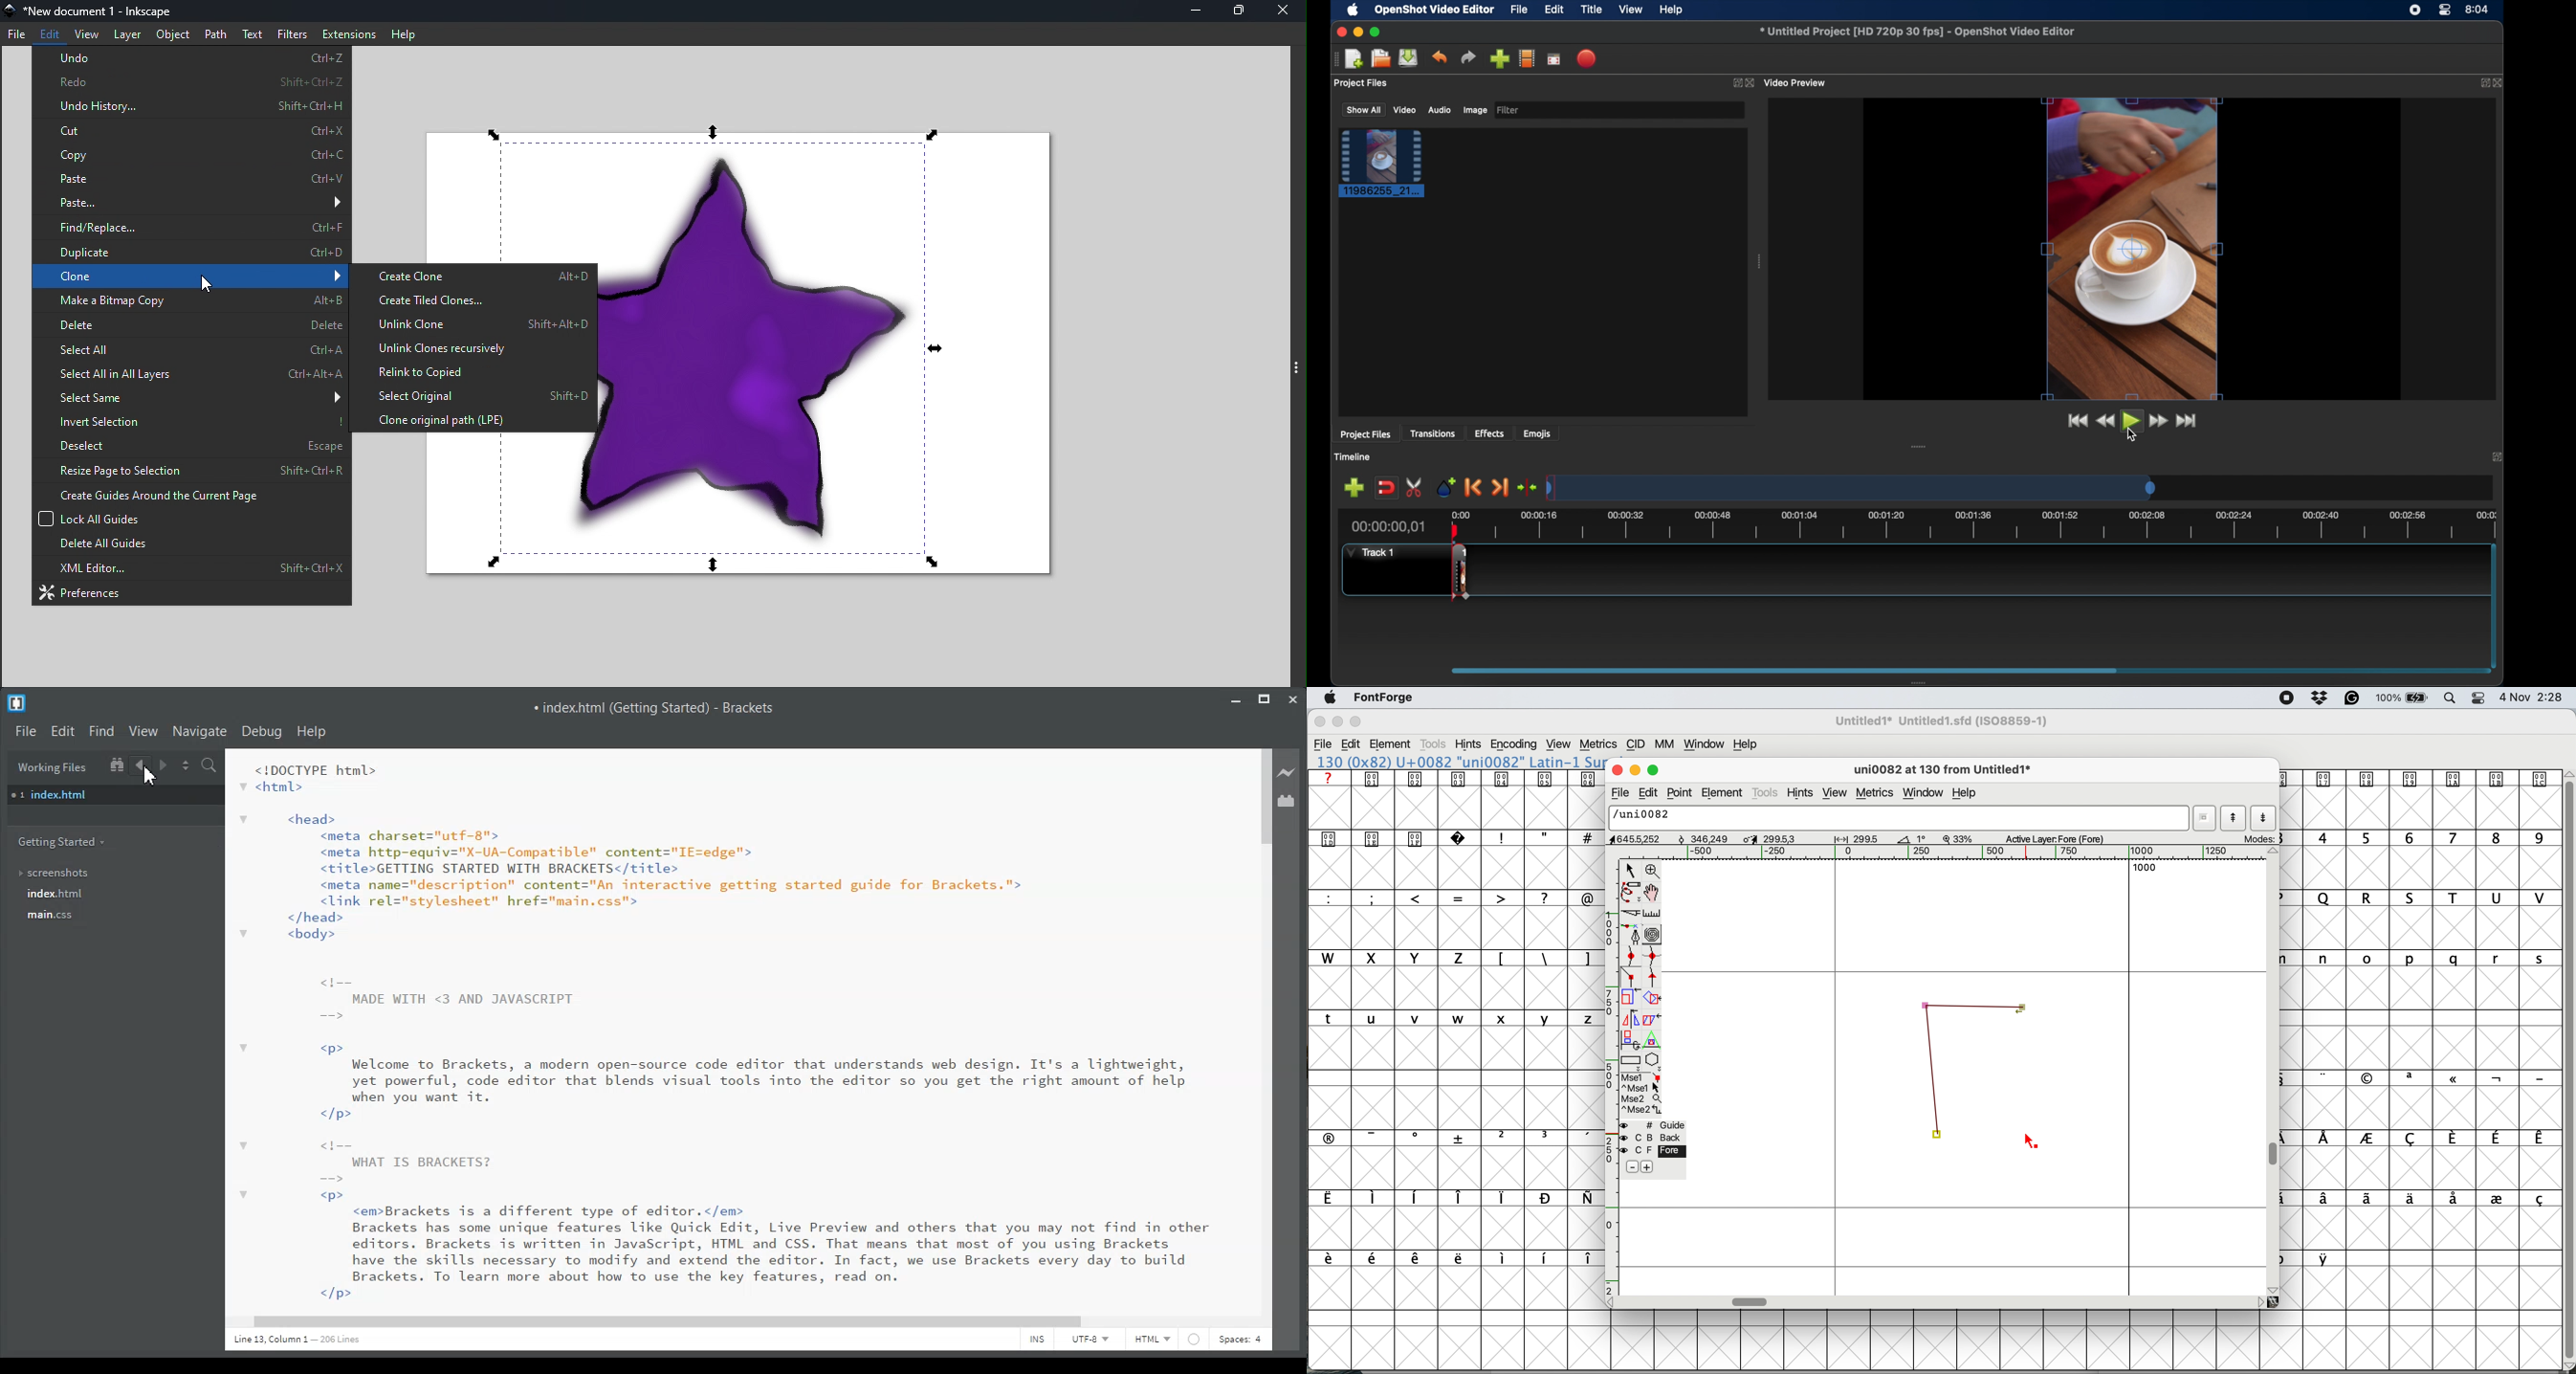 This screenshot has width=2576, height=1400. What do you see at coordinates (1926, 680) in the screenshot?
I see `drag handle` at bounding box center [1926, 680].